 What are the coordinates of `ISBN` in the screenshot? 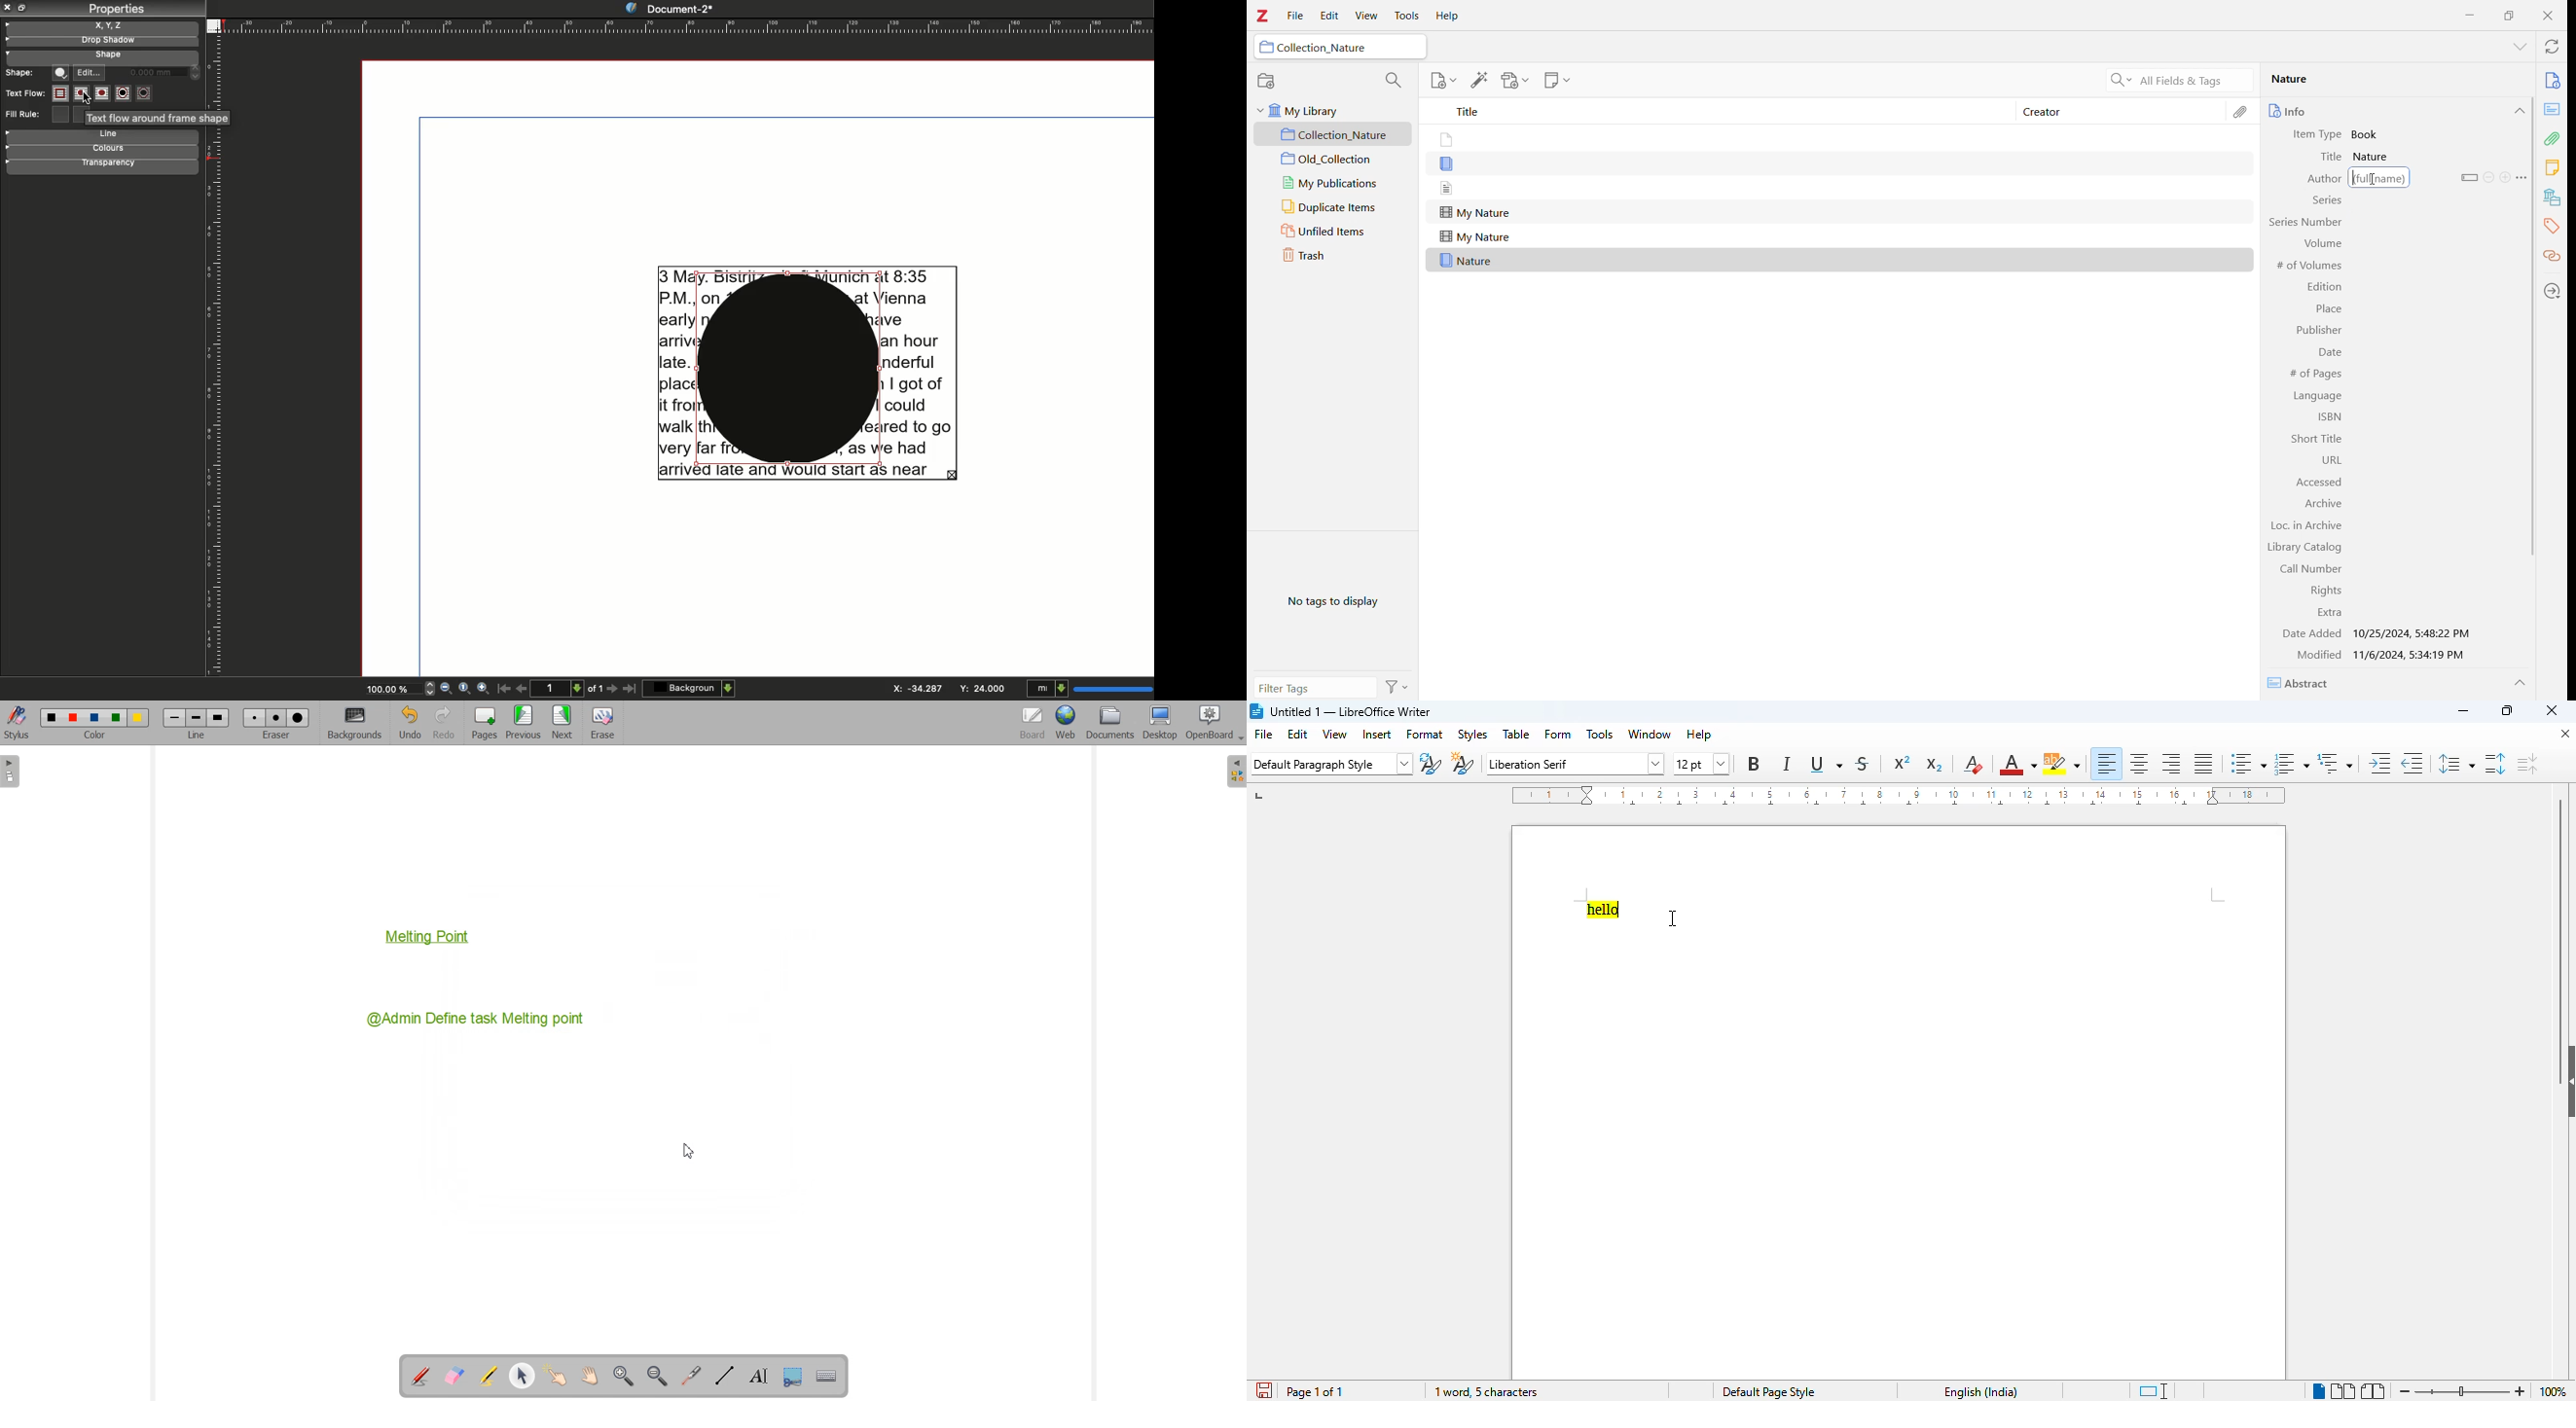 It's located at (2328, 418).